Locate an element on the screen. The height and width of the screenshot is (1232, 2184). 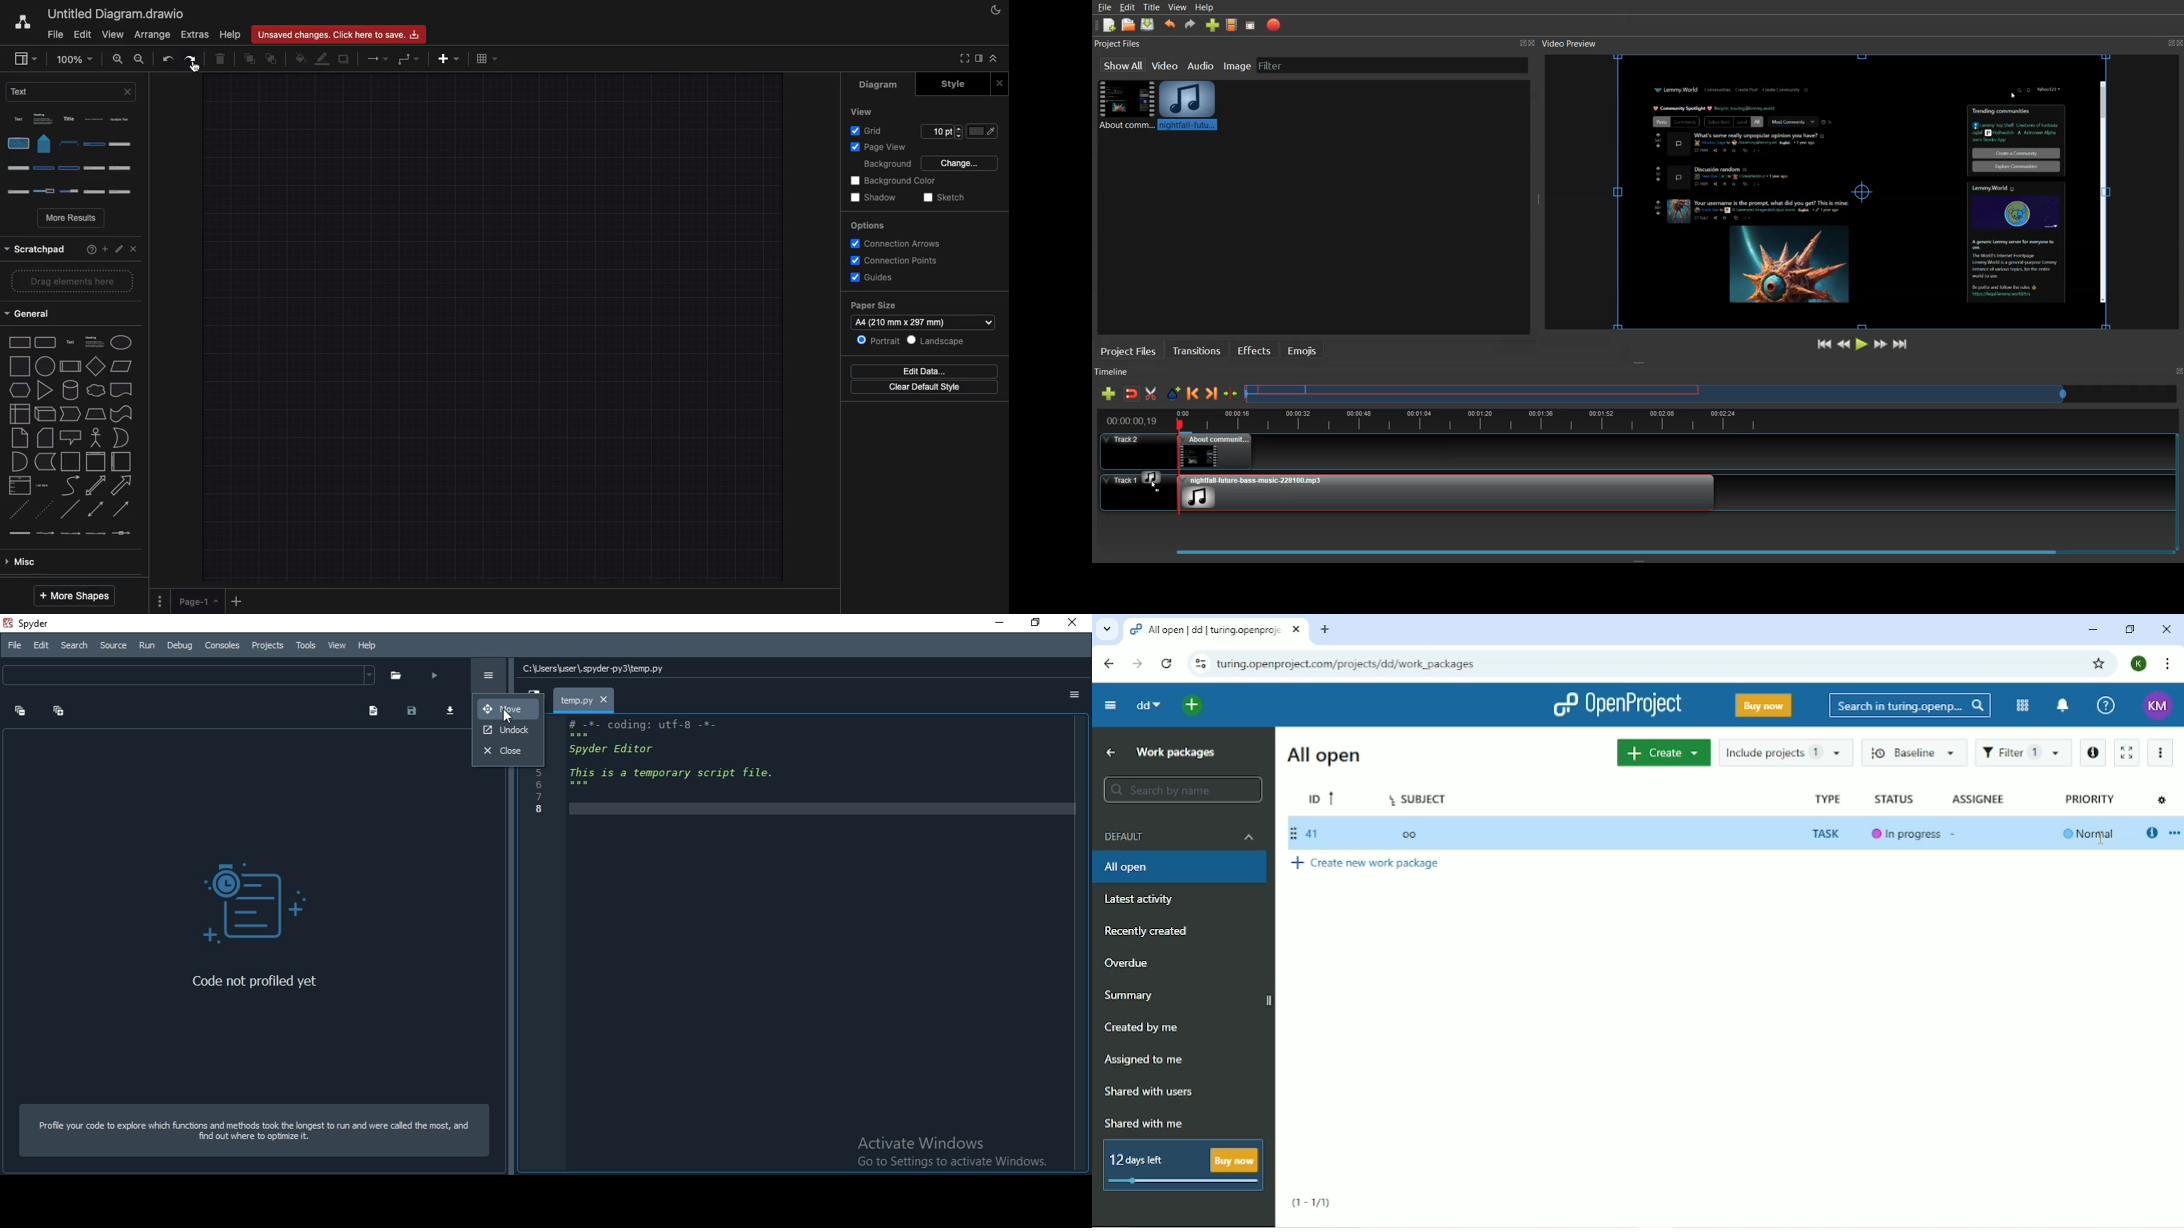
Cursor is located at coordinates (195, 67).